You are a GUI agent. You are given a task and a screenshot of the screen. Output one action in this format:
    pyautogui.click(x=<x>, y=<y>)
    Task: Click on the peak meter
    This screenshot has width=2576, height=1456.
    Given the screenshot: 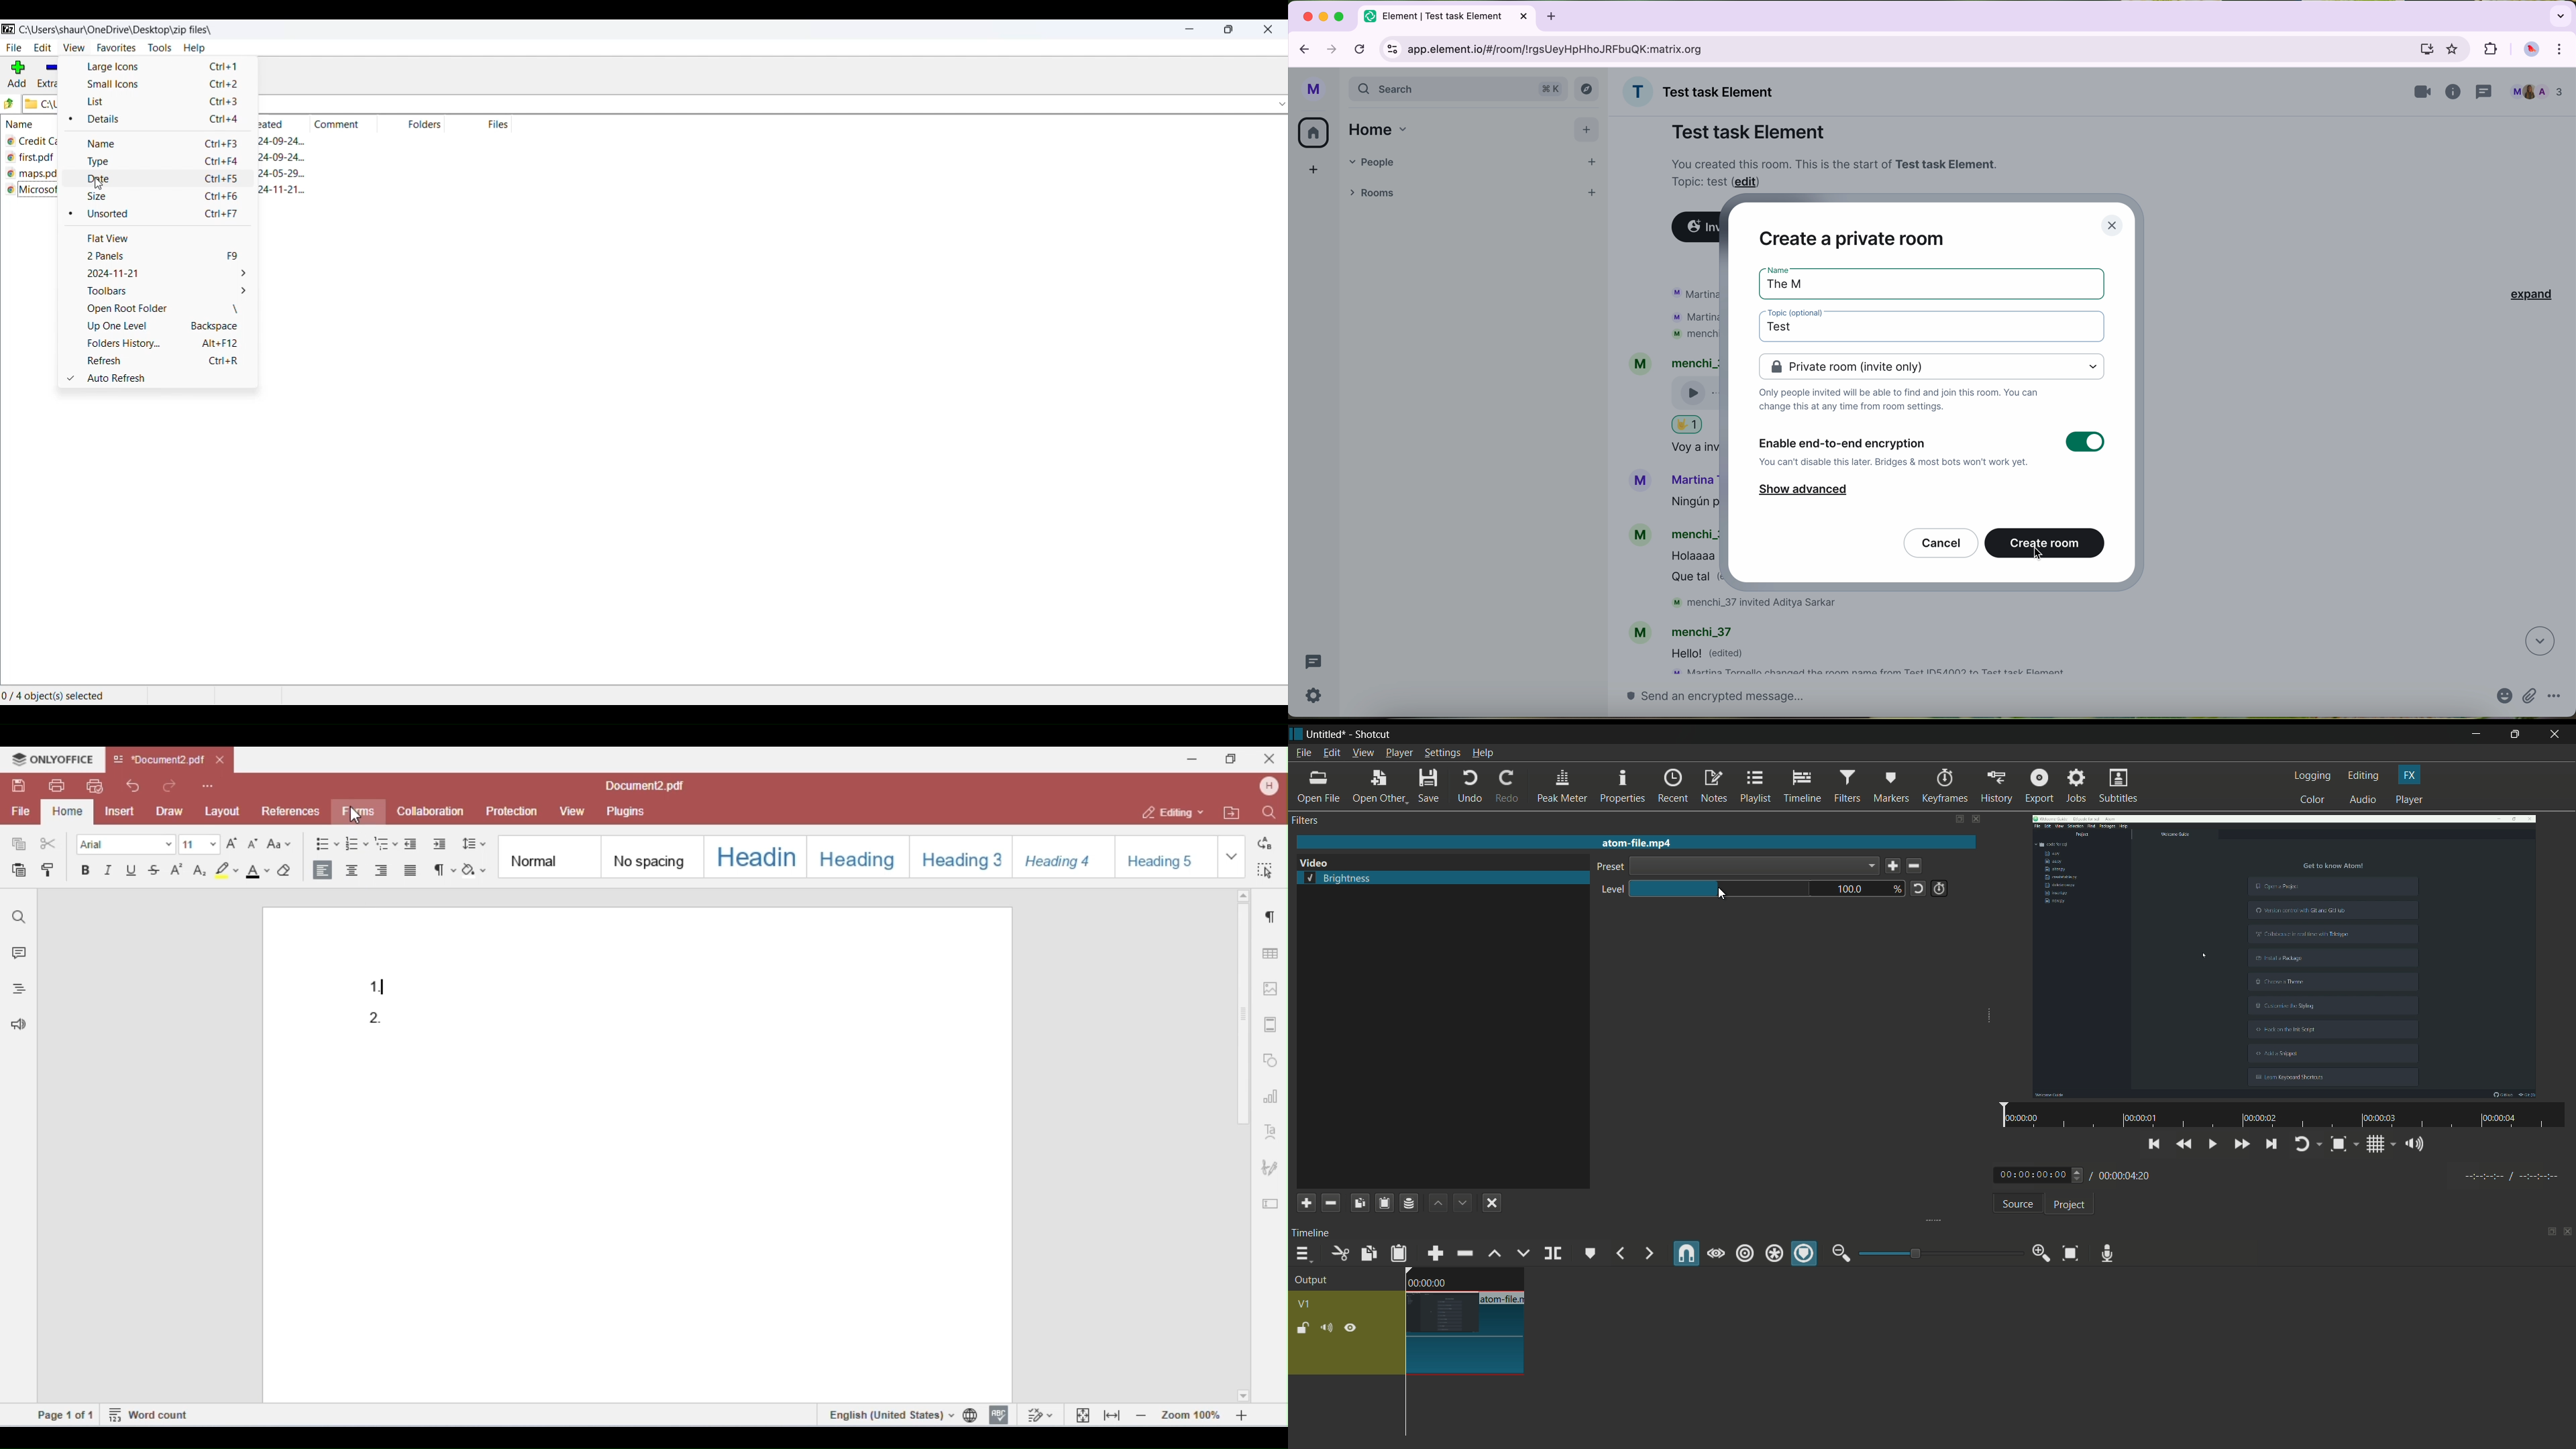 What is the action you would take?
    pyautogui.click(x=1562, y=786)
    